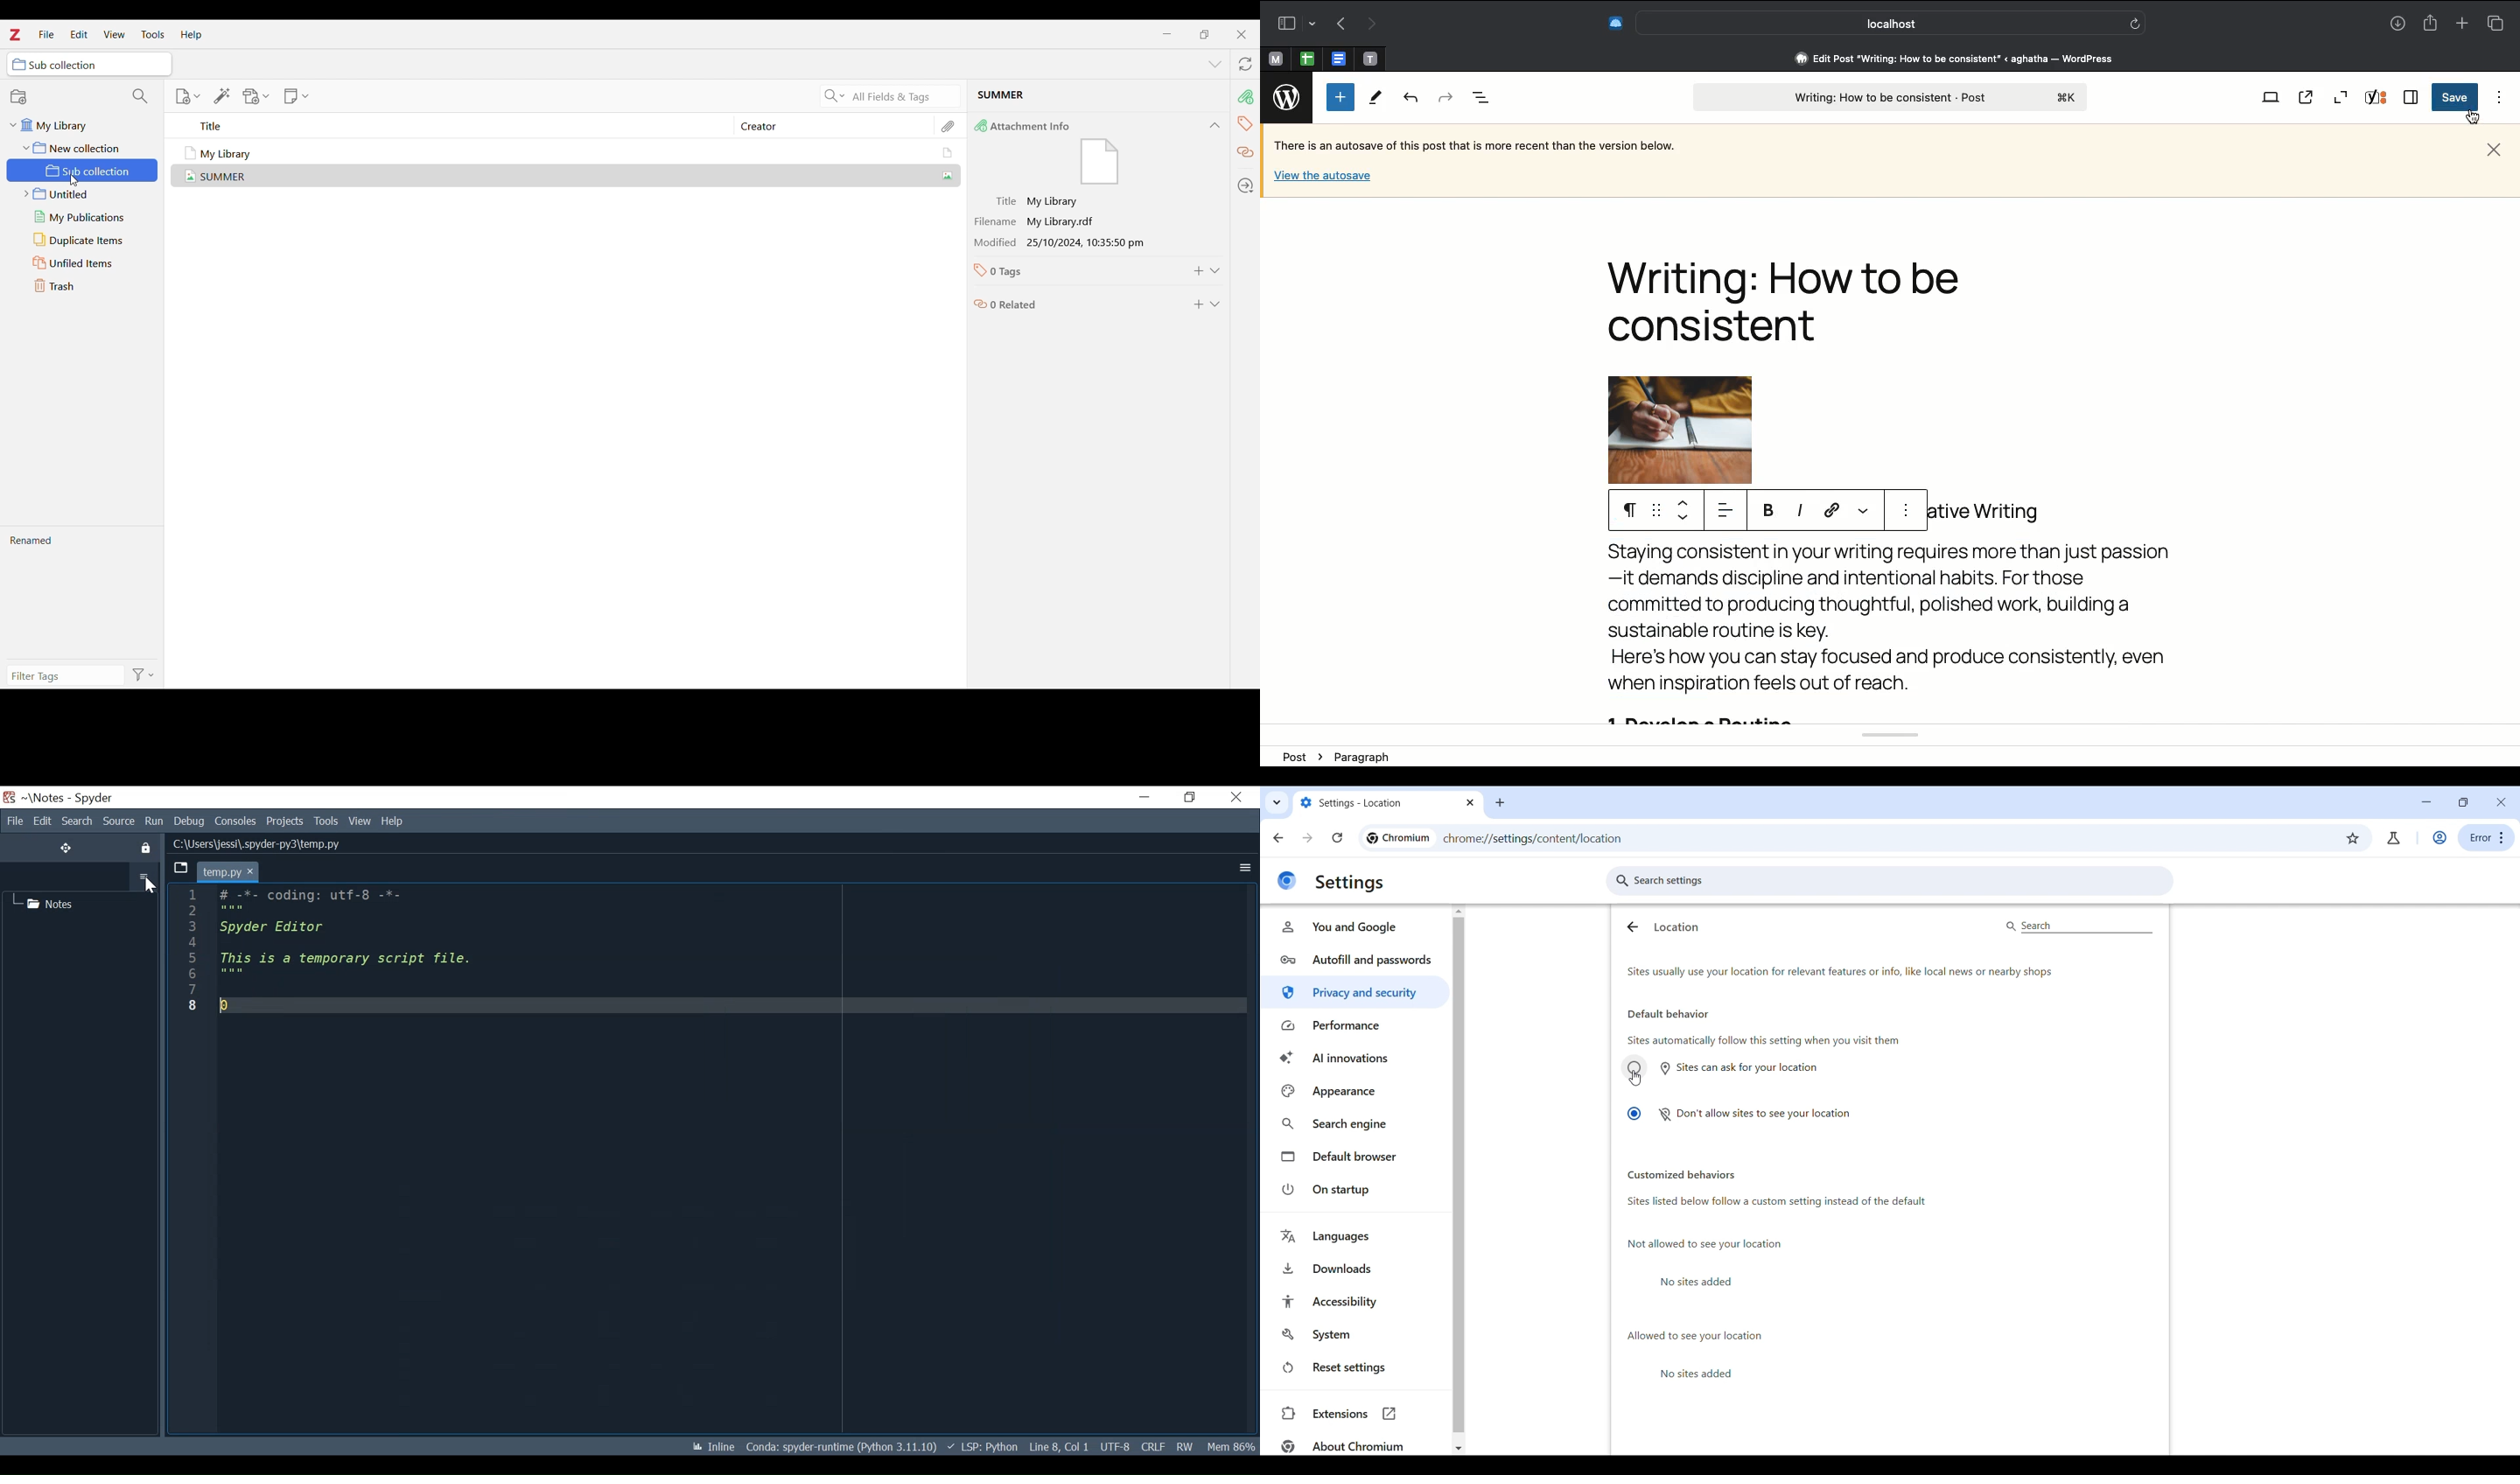 Image resolution: width=2520 pixels, height=1484 pixels. I want to click on Previous page, so click(1338, 24).